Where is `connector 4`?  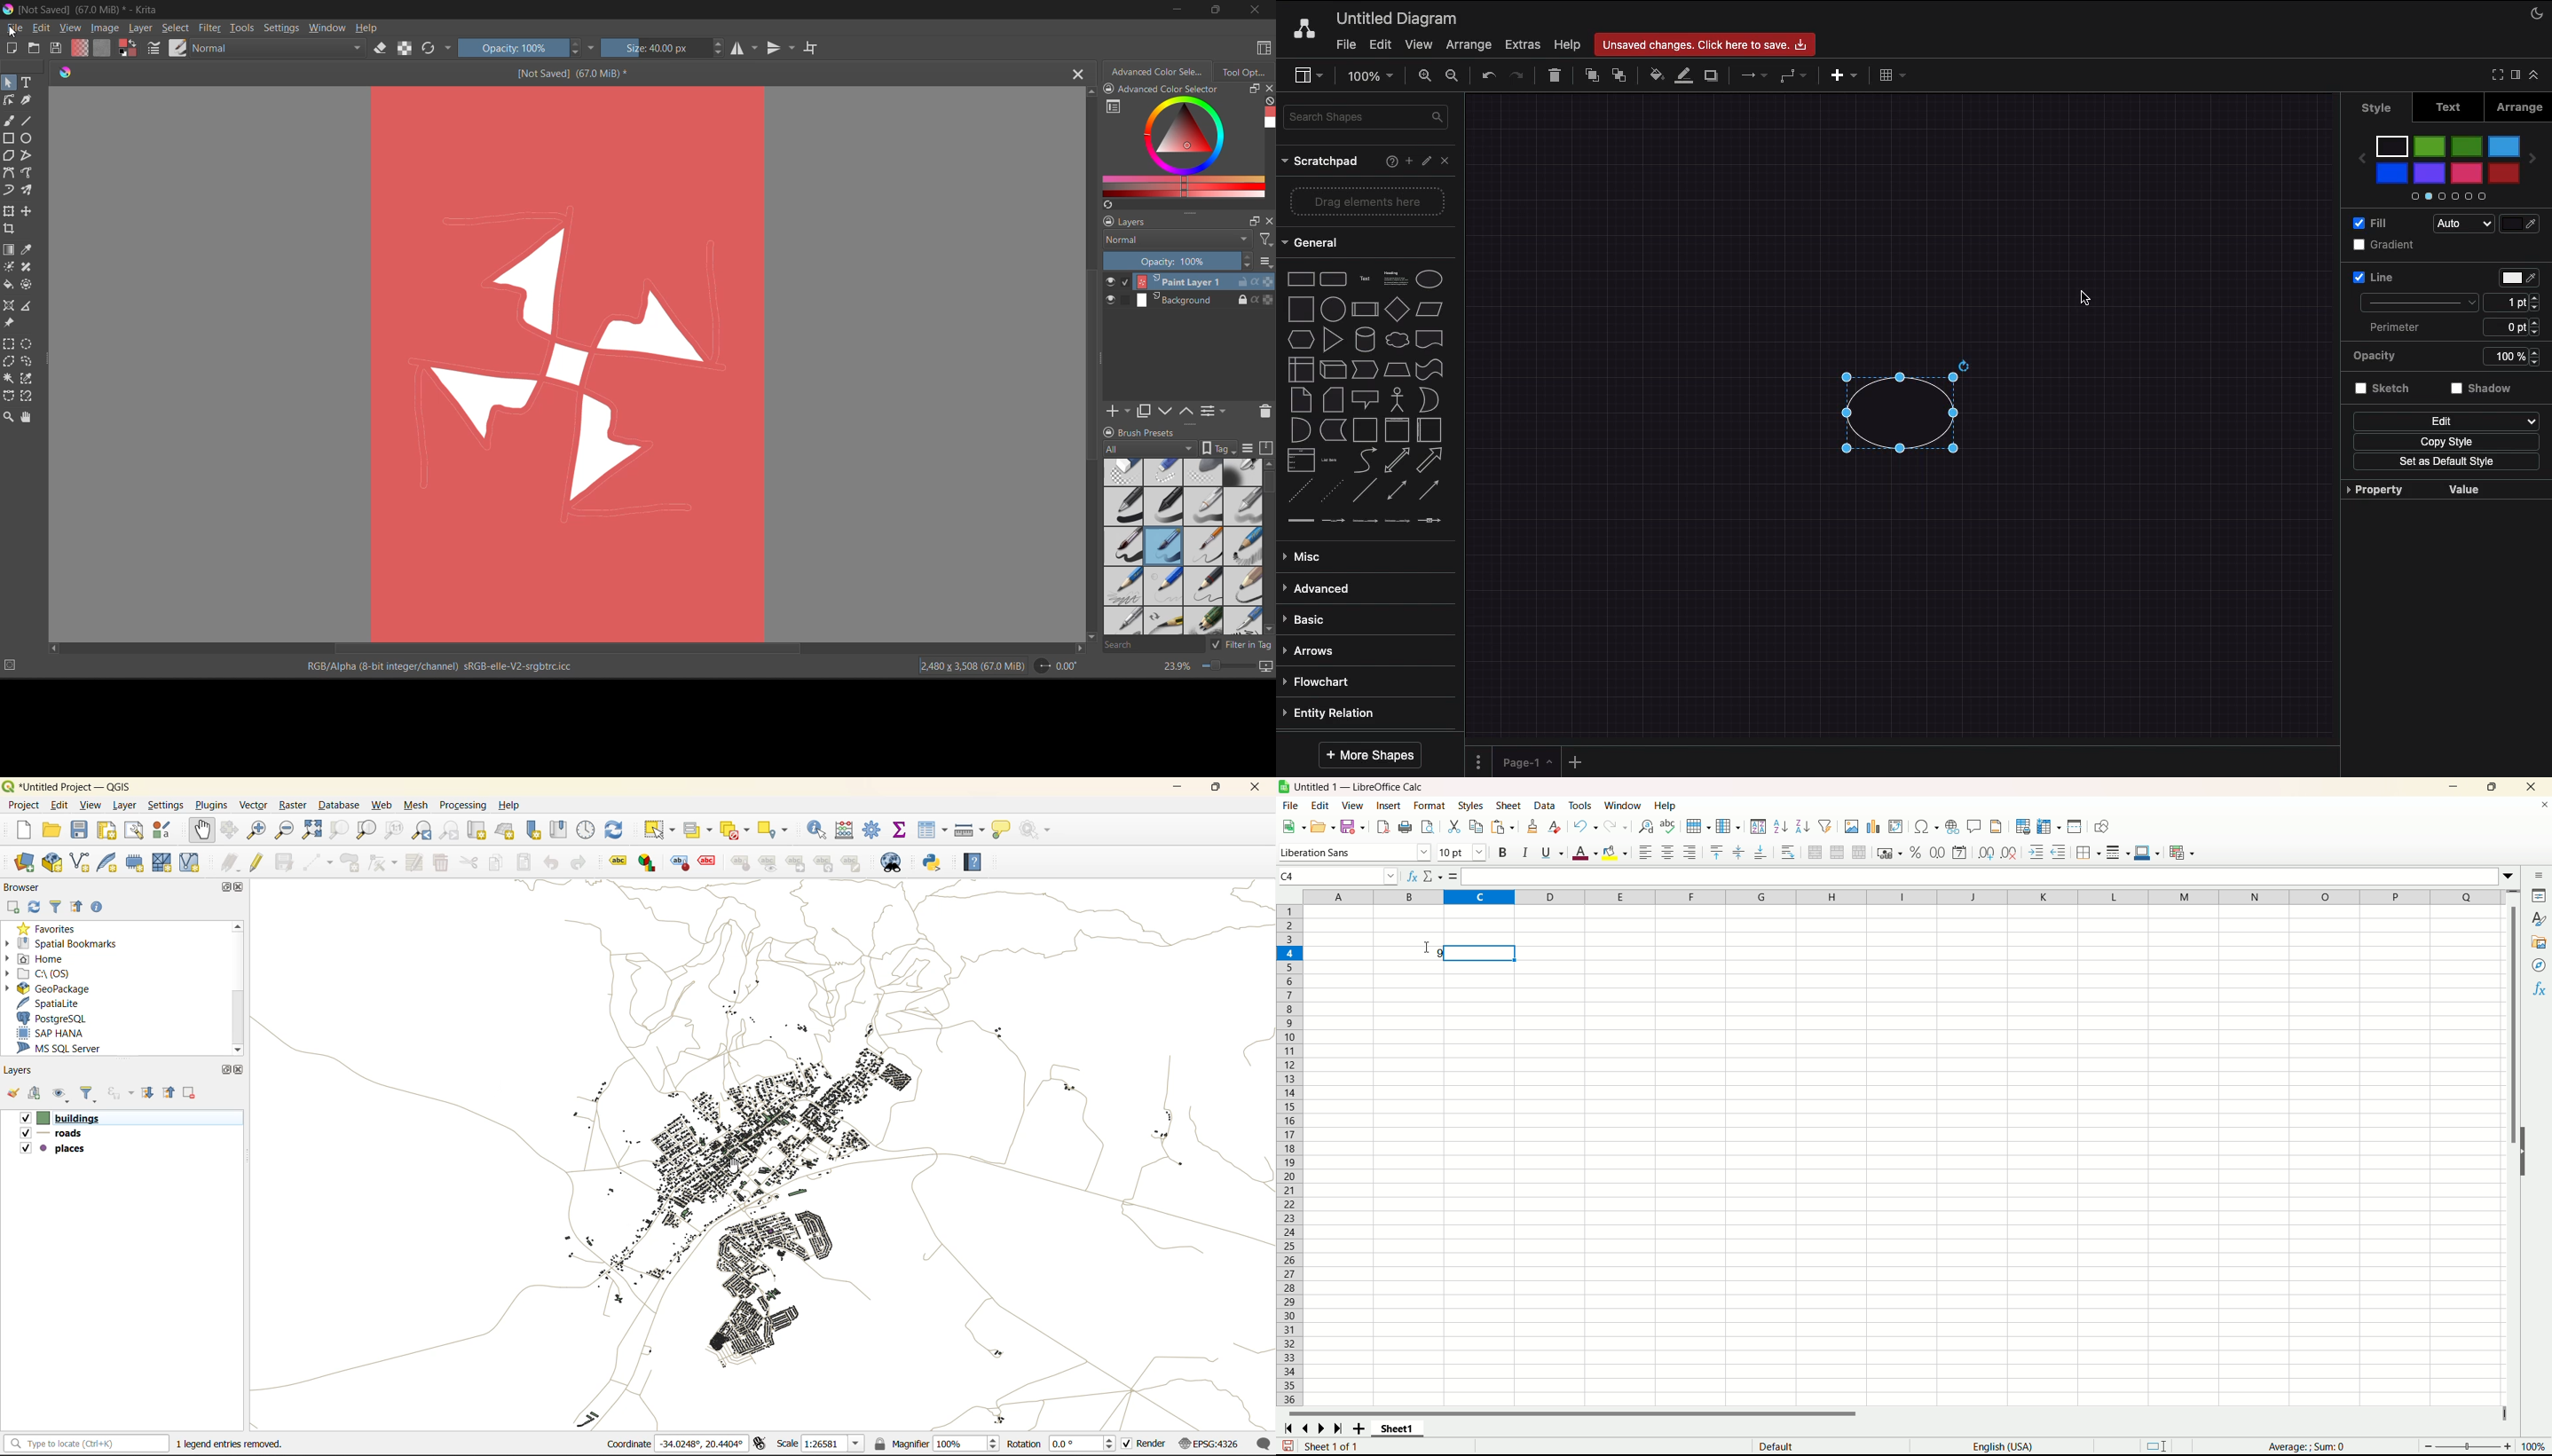 connector 4 is located at coordinates (1398, 519).